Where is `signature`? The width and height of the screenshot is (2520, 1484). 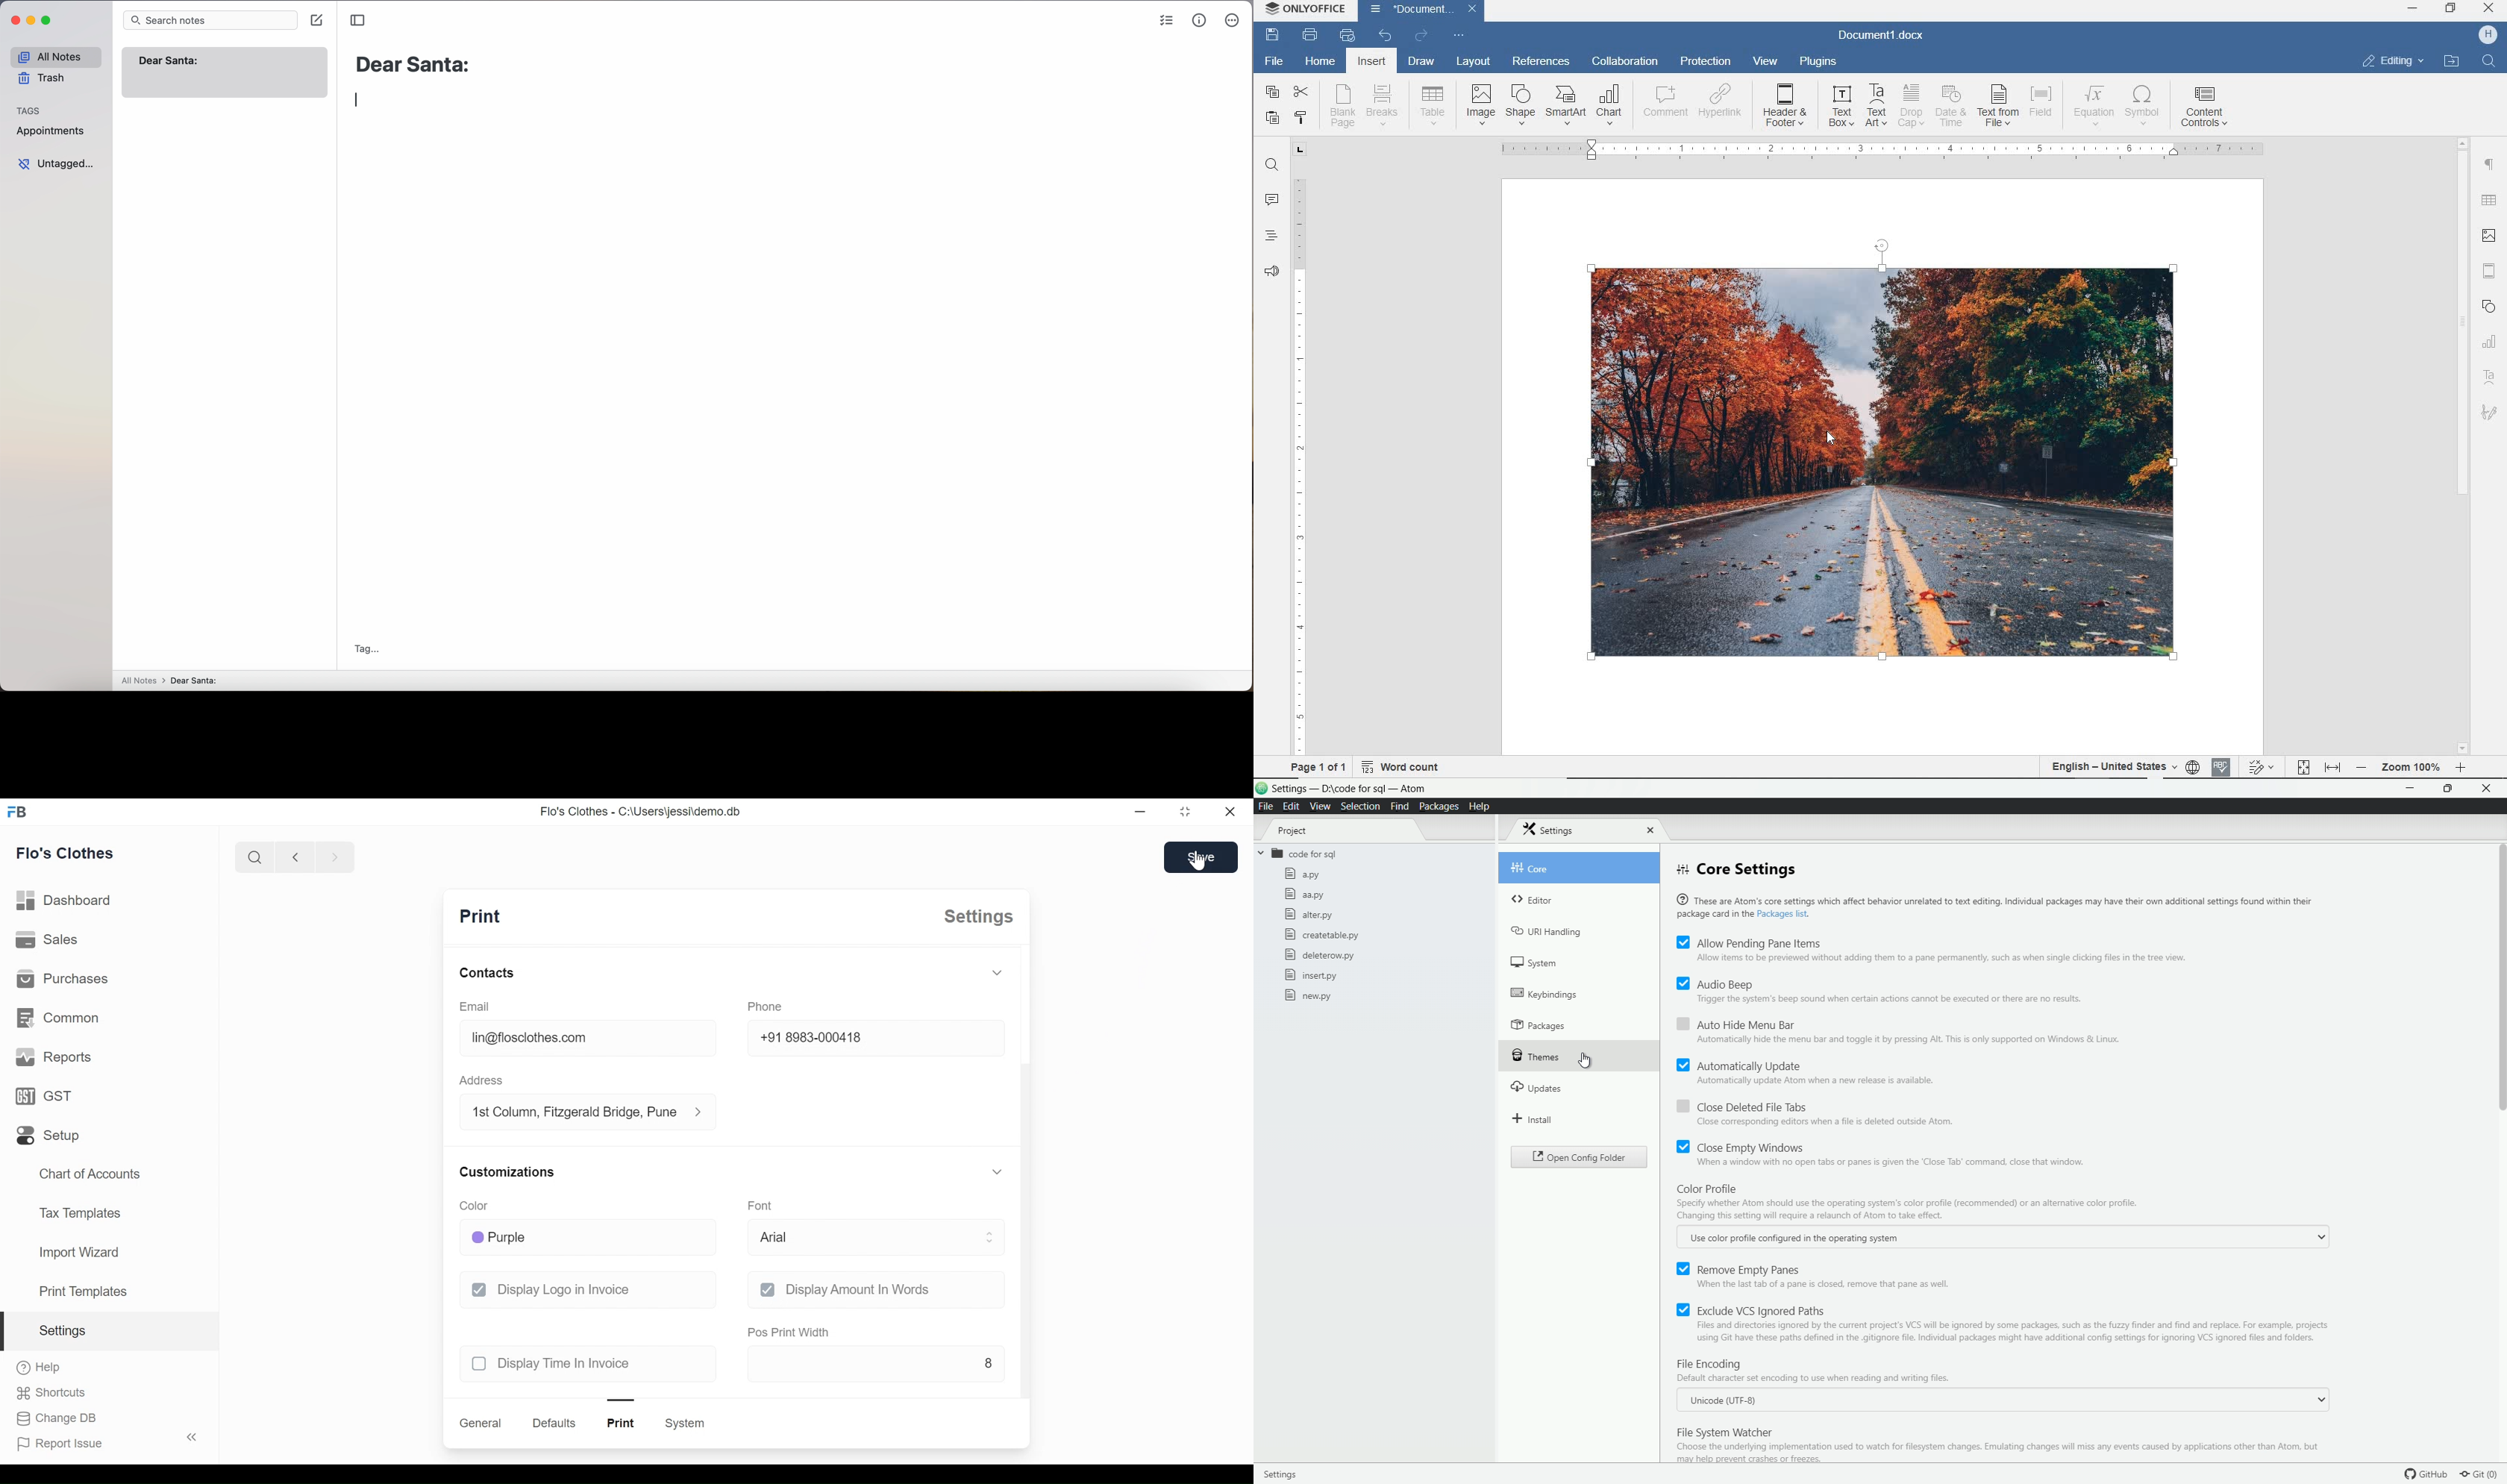
signature is located at coordinates (2492, 414).